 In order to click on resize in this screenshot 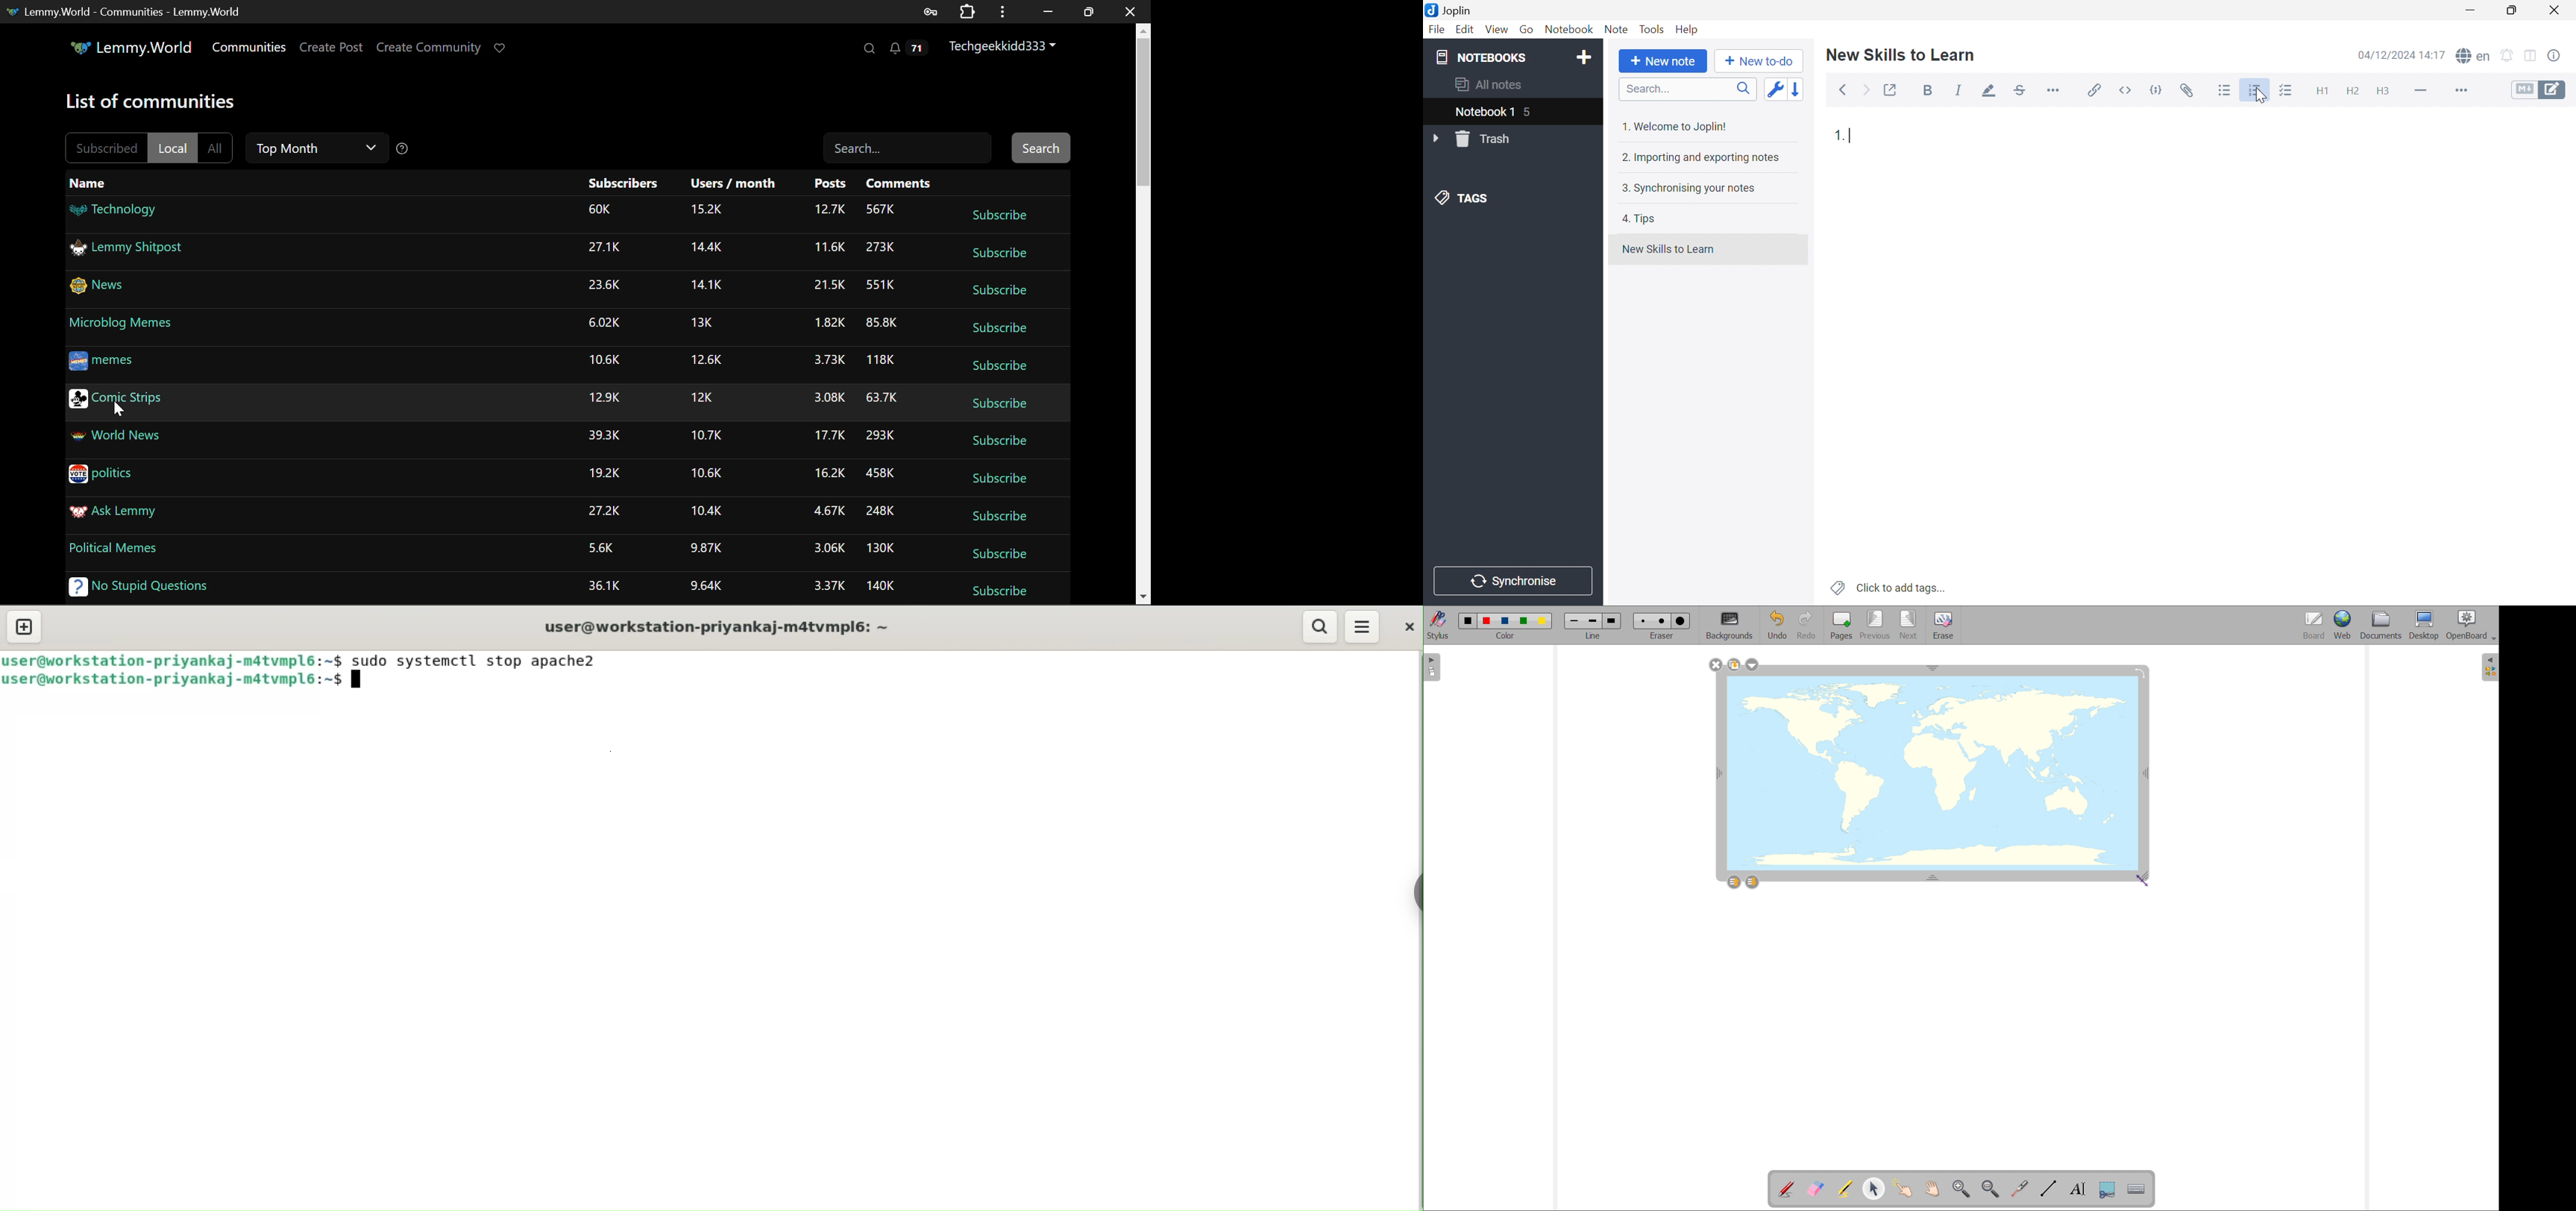, I will do `click(1718, 774)`.